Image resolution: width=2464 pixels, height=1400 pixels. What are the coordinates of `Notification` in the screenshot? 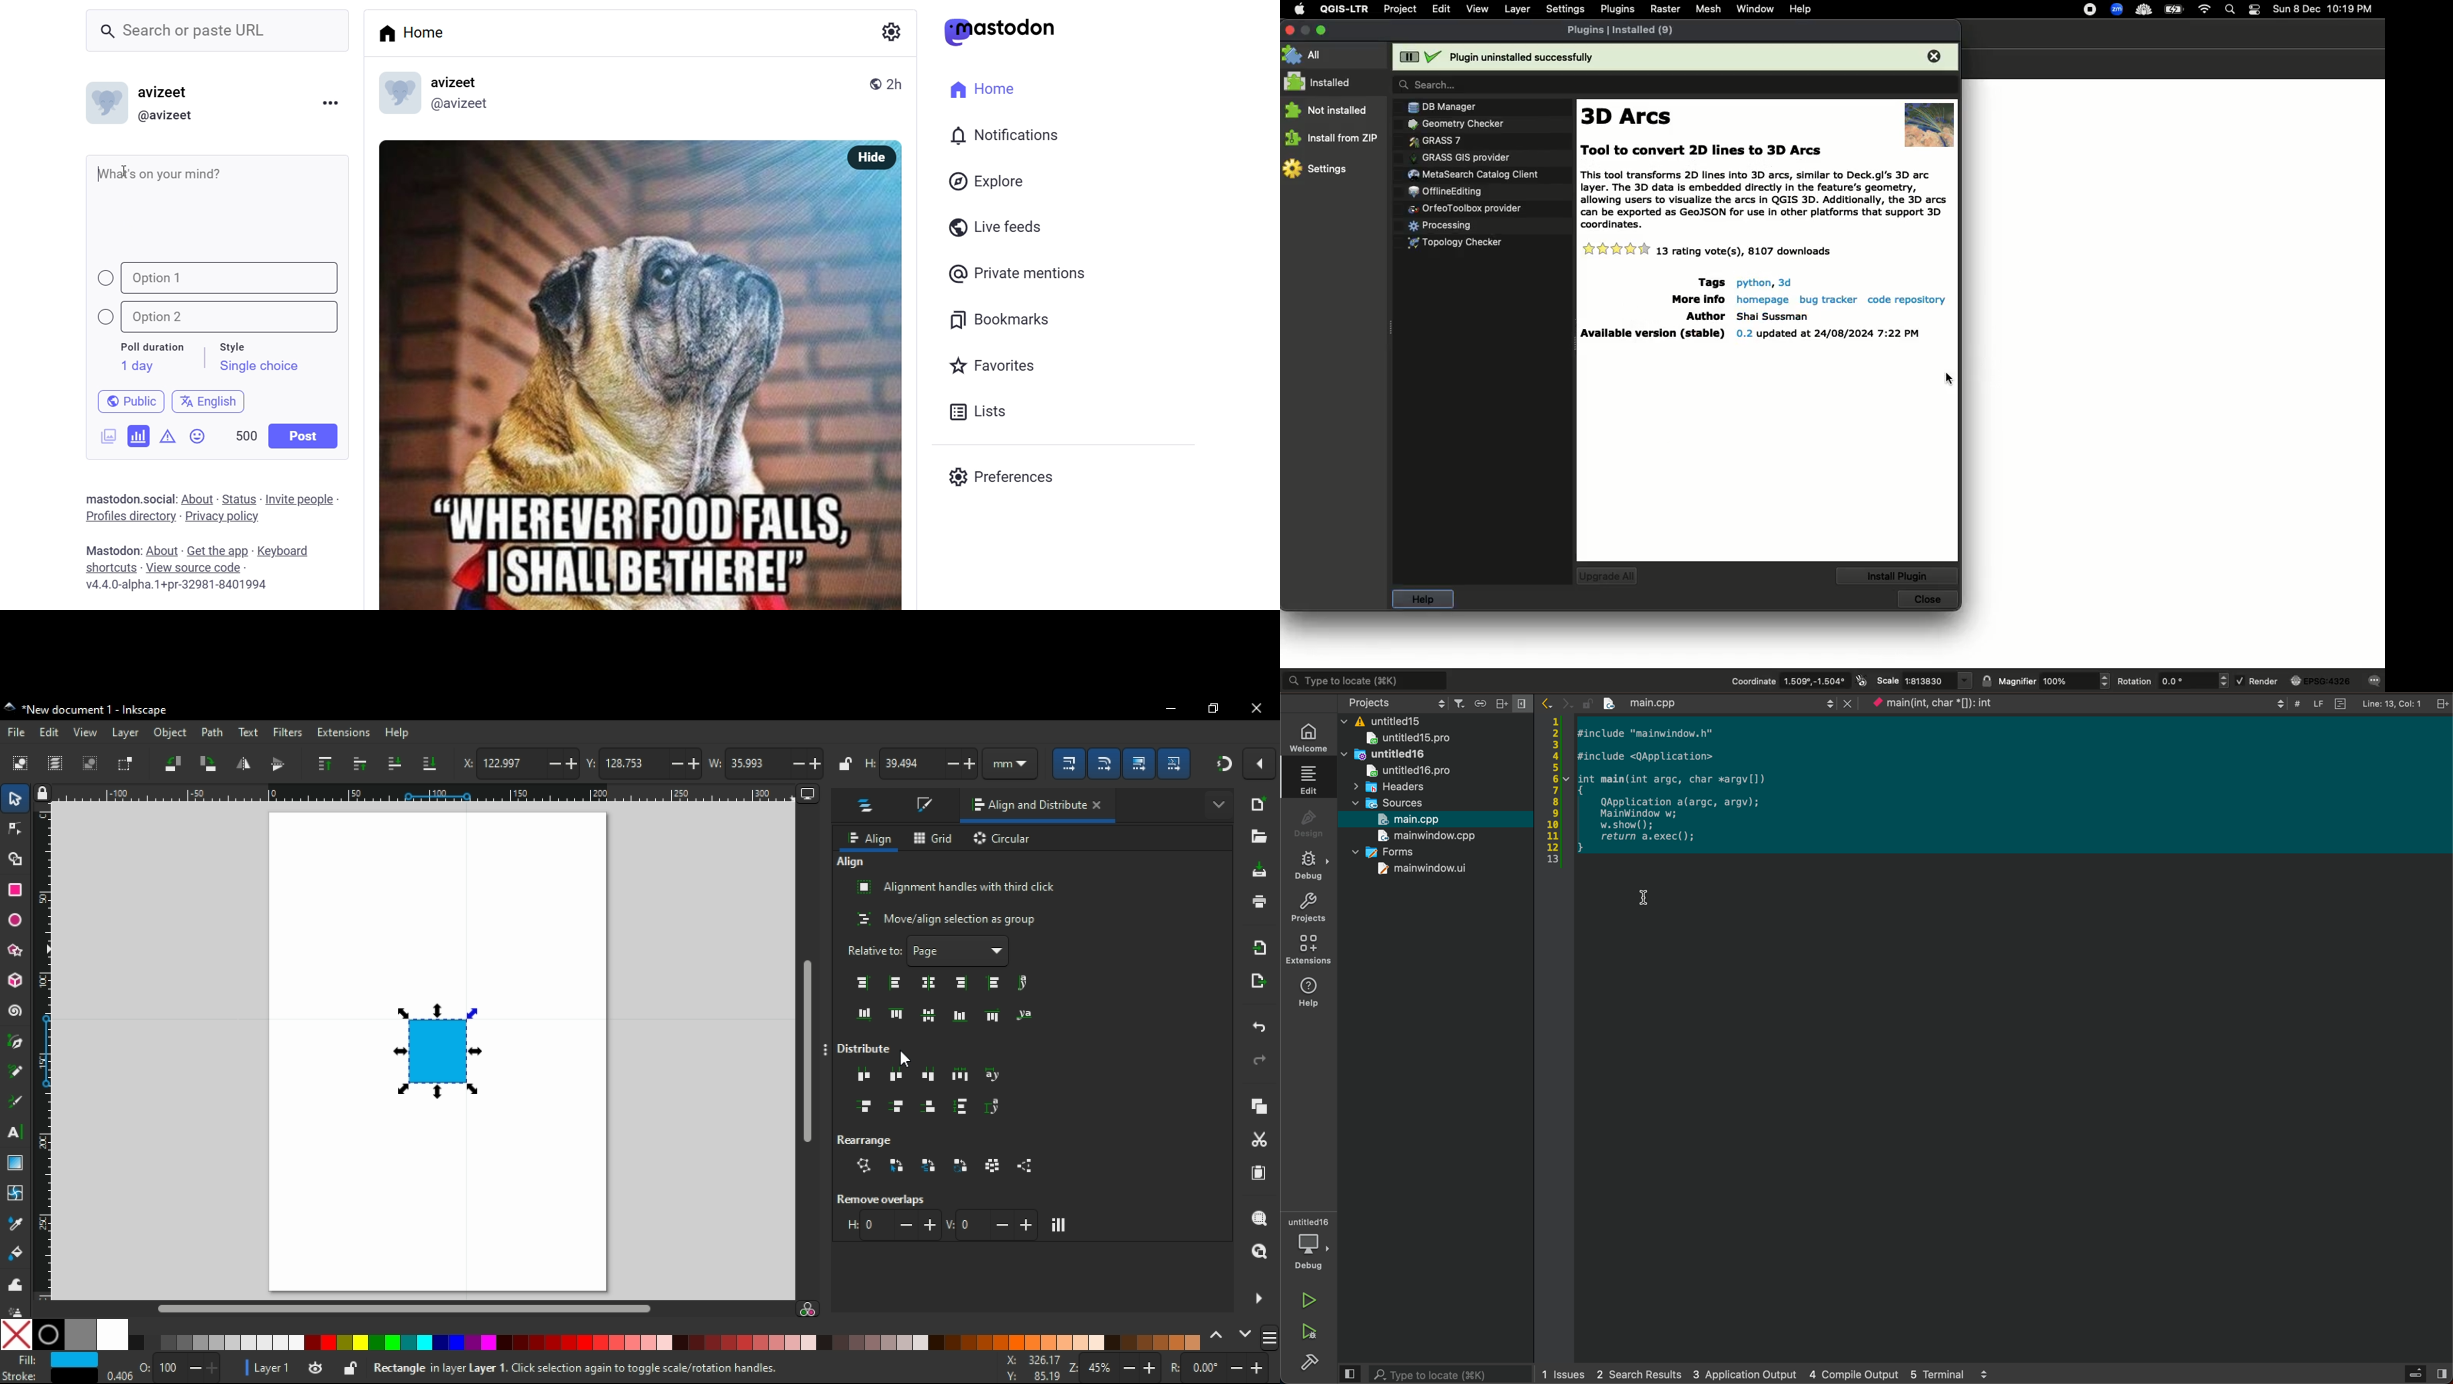 It's located at (2257, 10).